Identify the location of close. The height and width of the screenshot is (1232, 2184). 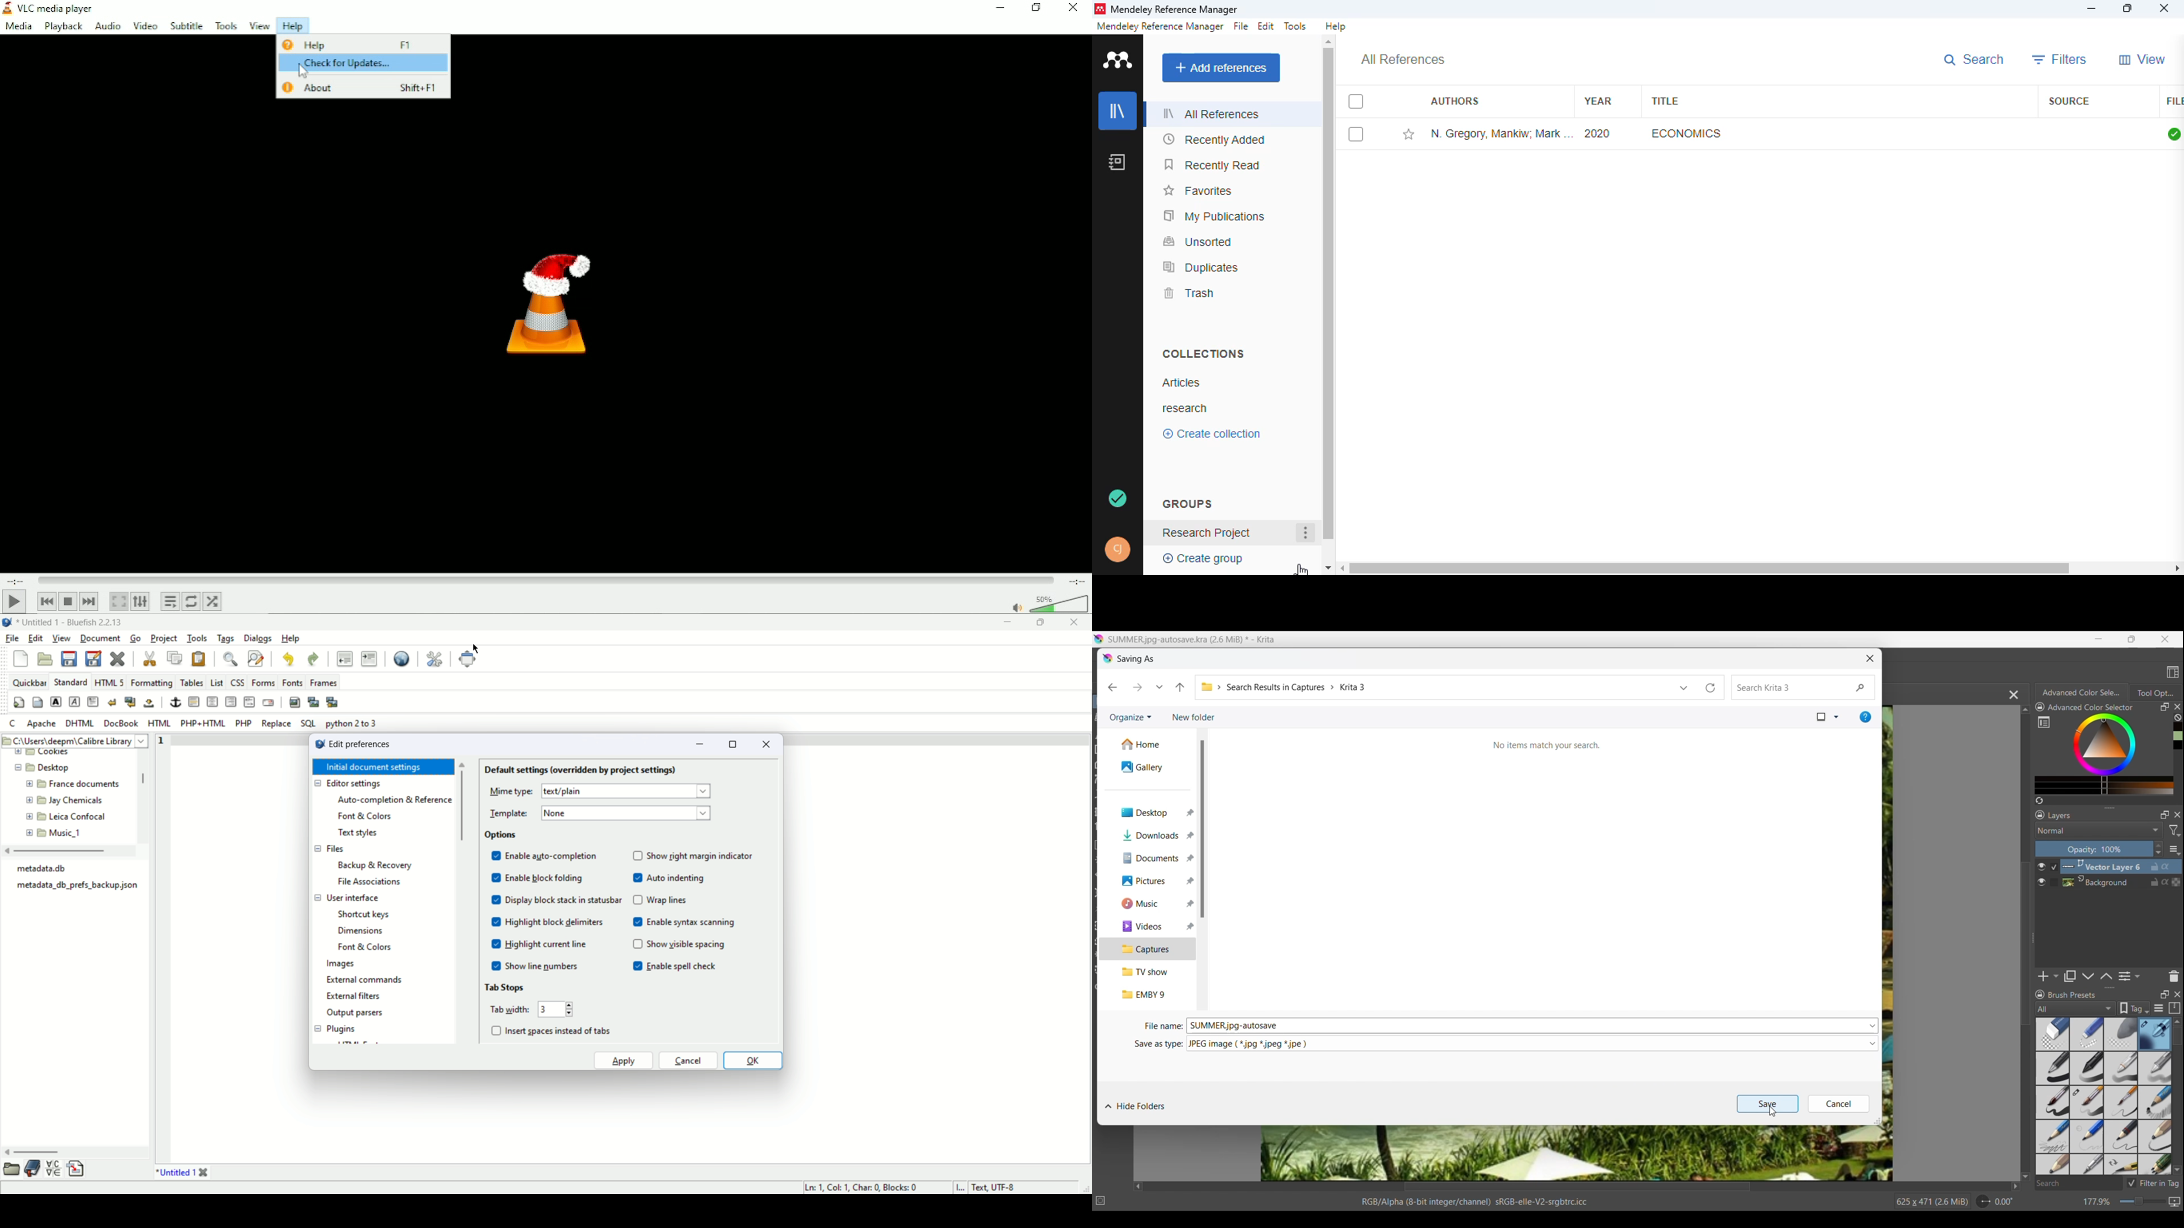
(2166, 9).